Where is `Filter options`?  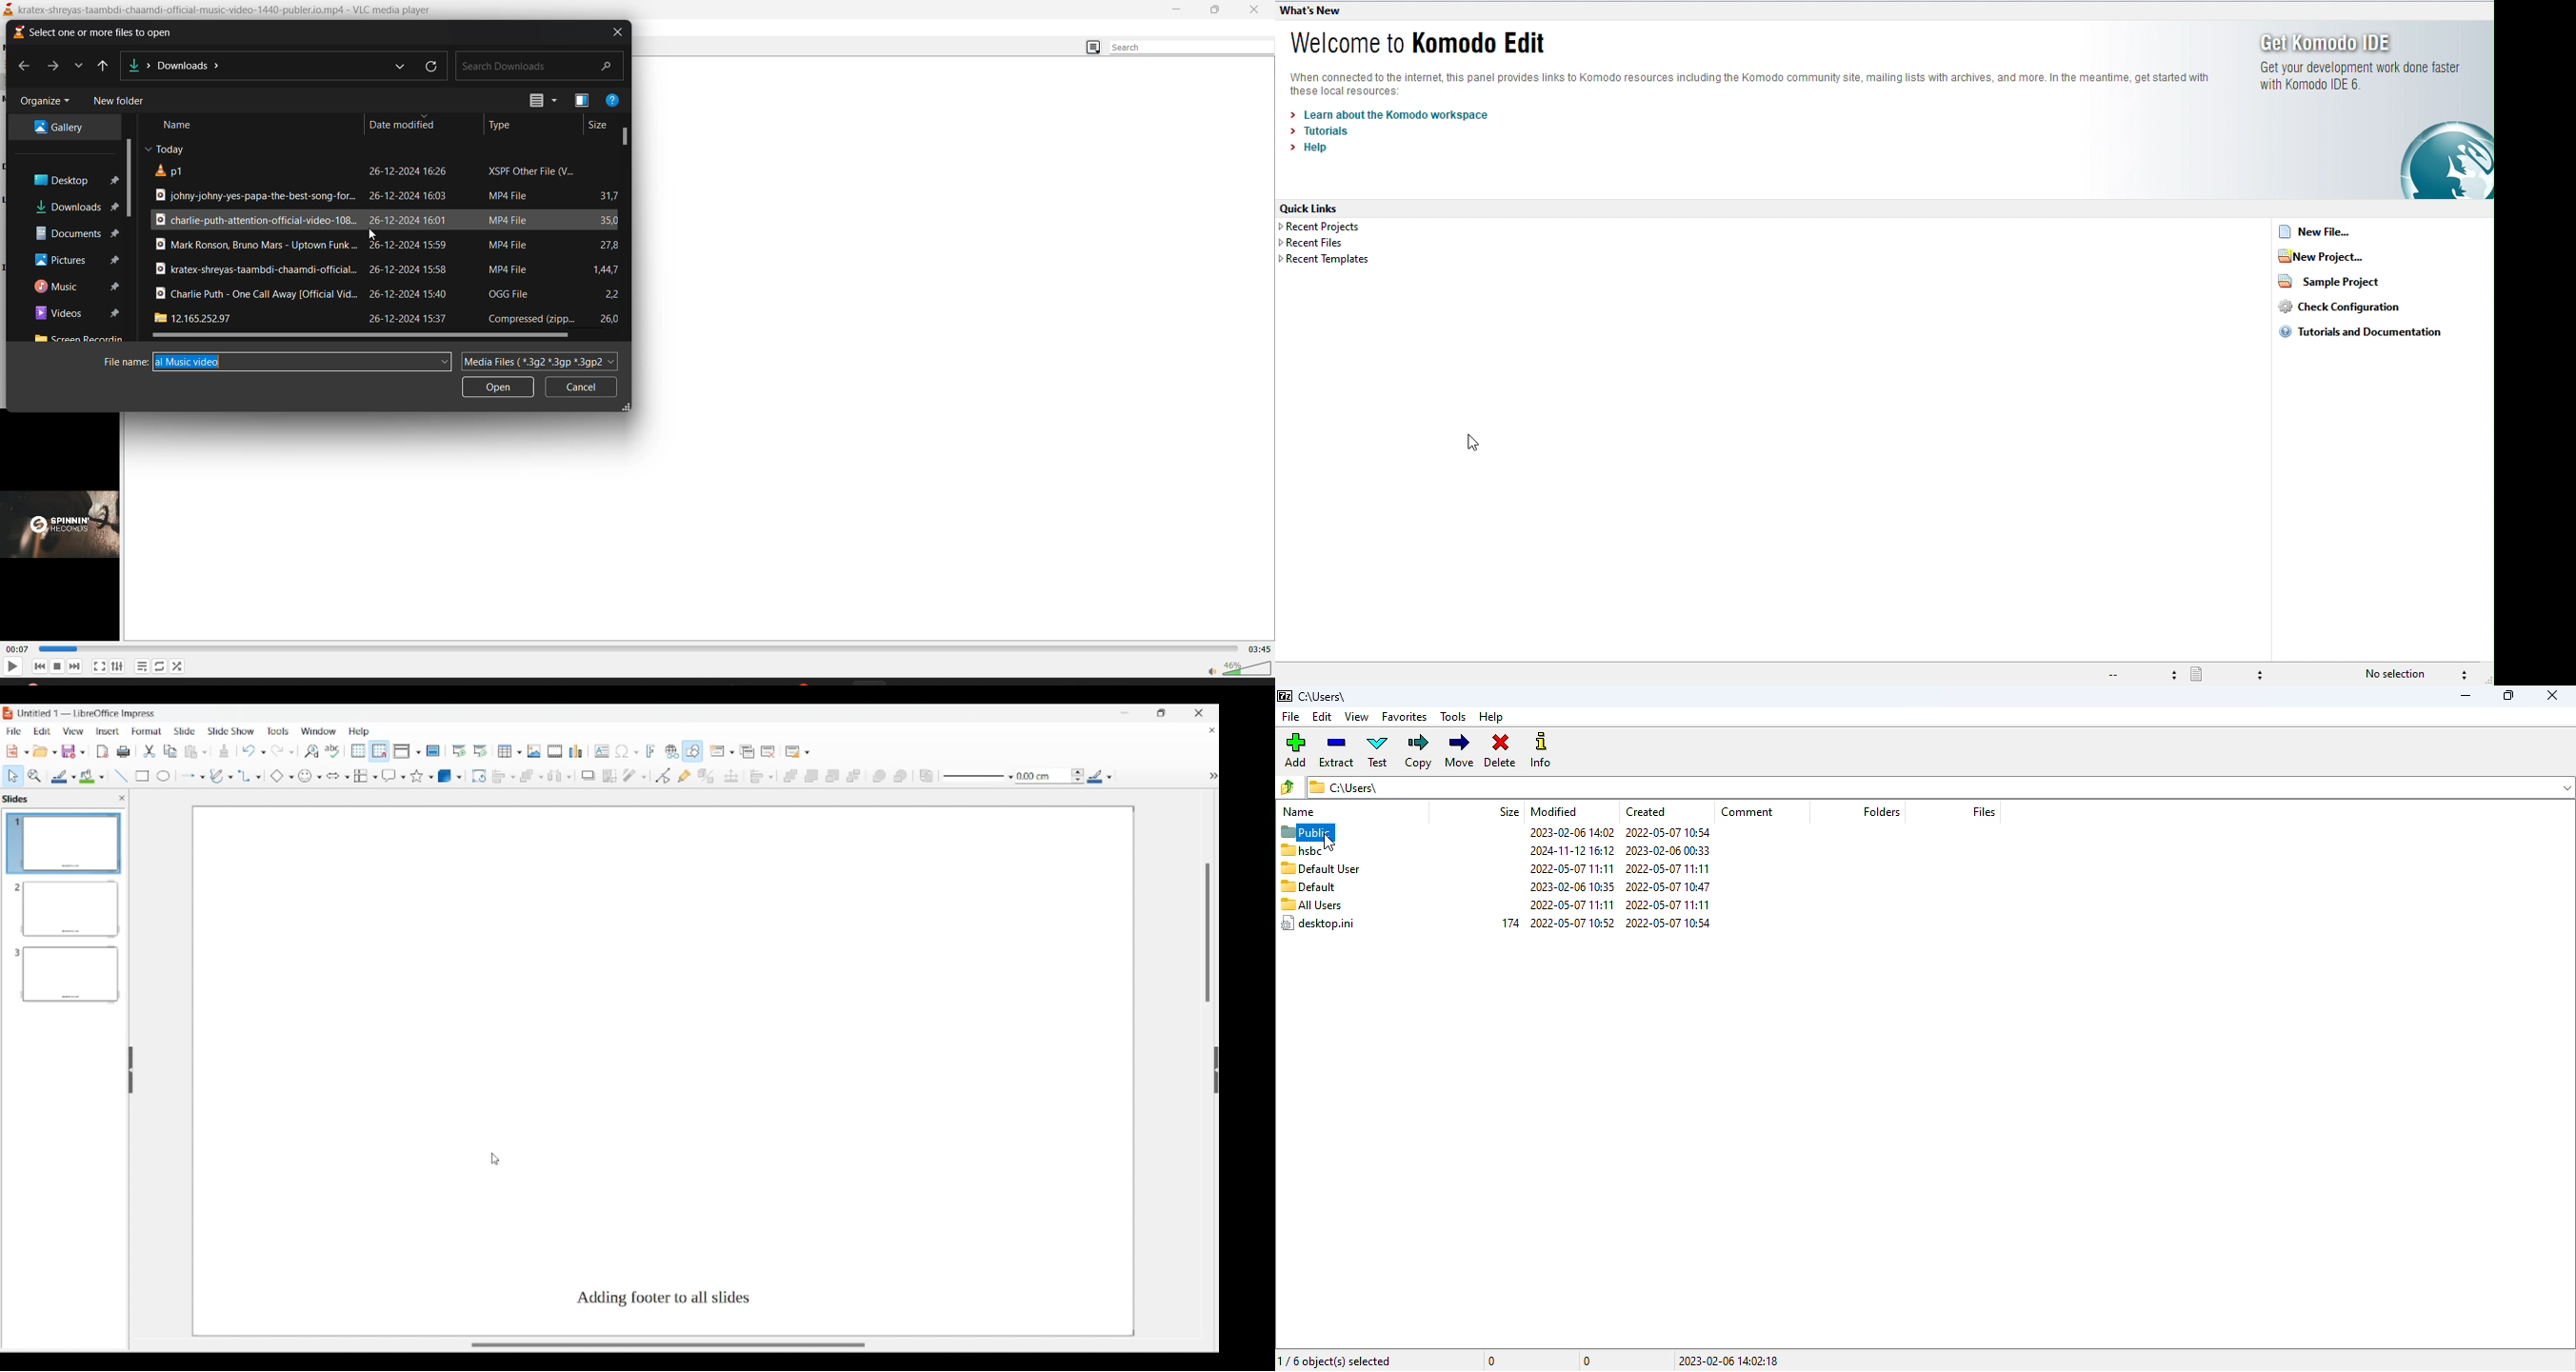 Filter options is located at coordinates (635, 776).